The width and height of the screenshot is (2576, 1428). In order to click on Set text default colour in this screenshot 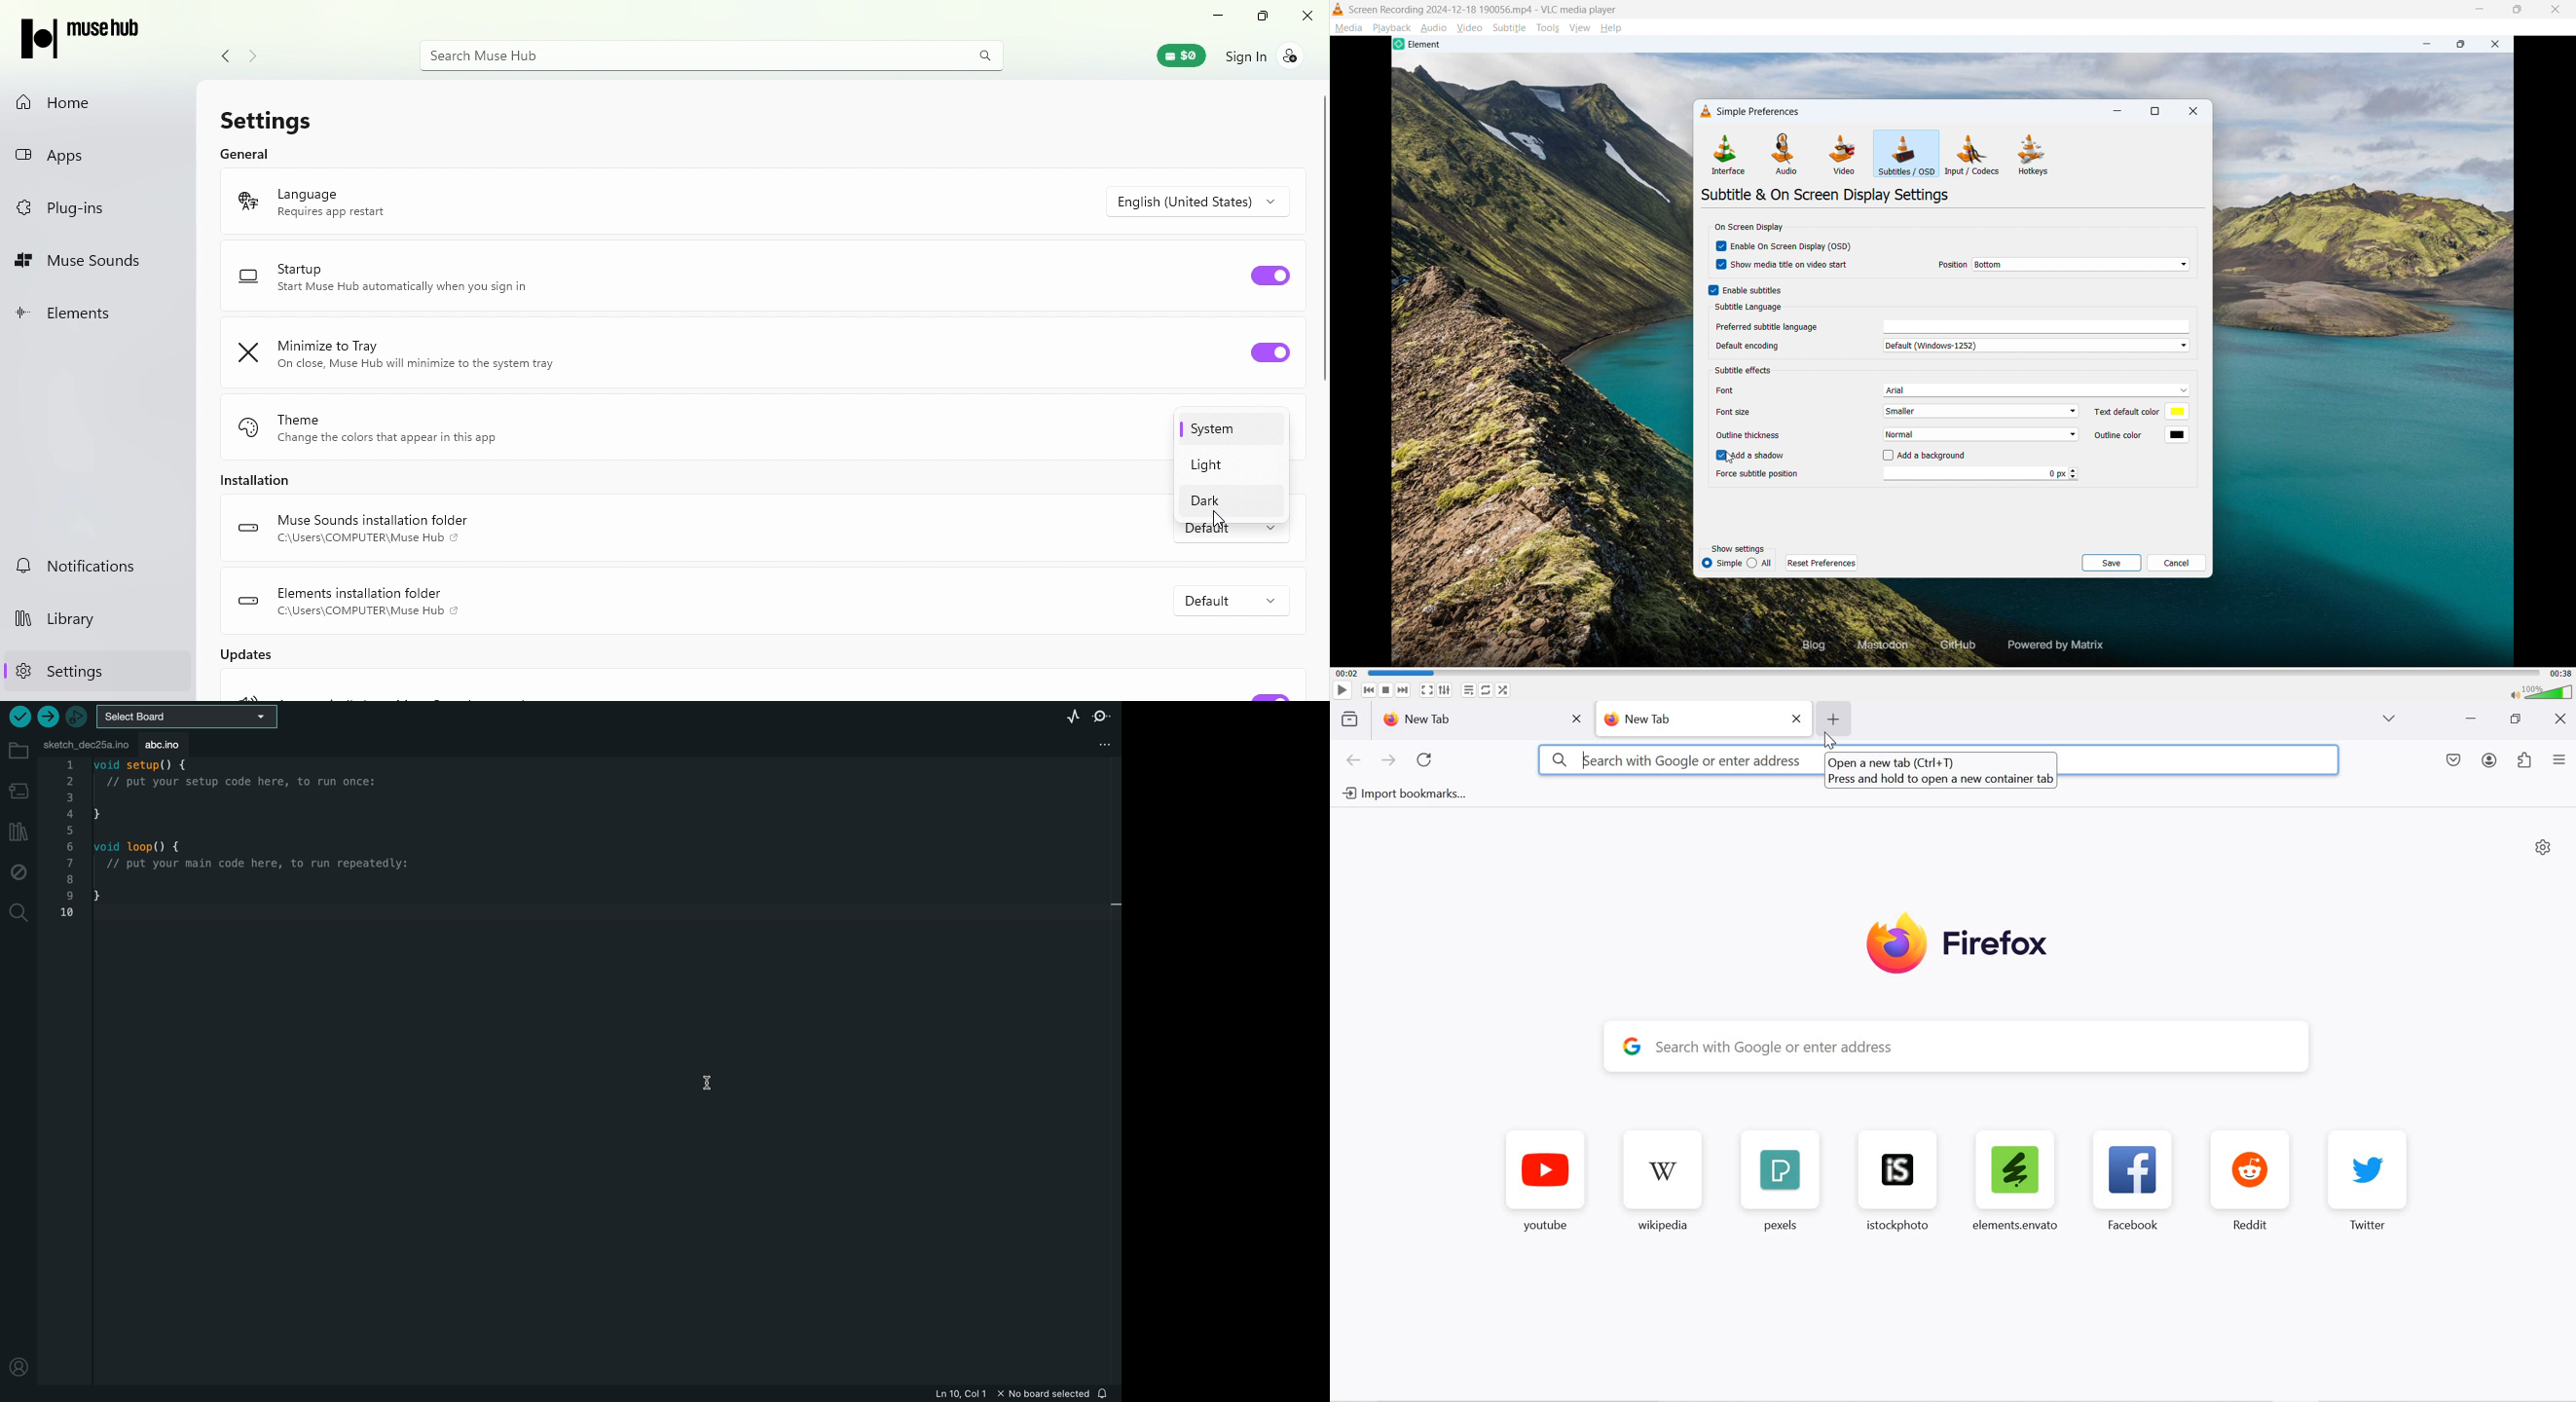, I will do `click(2139, 411)`.